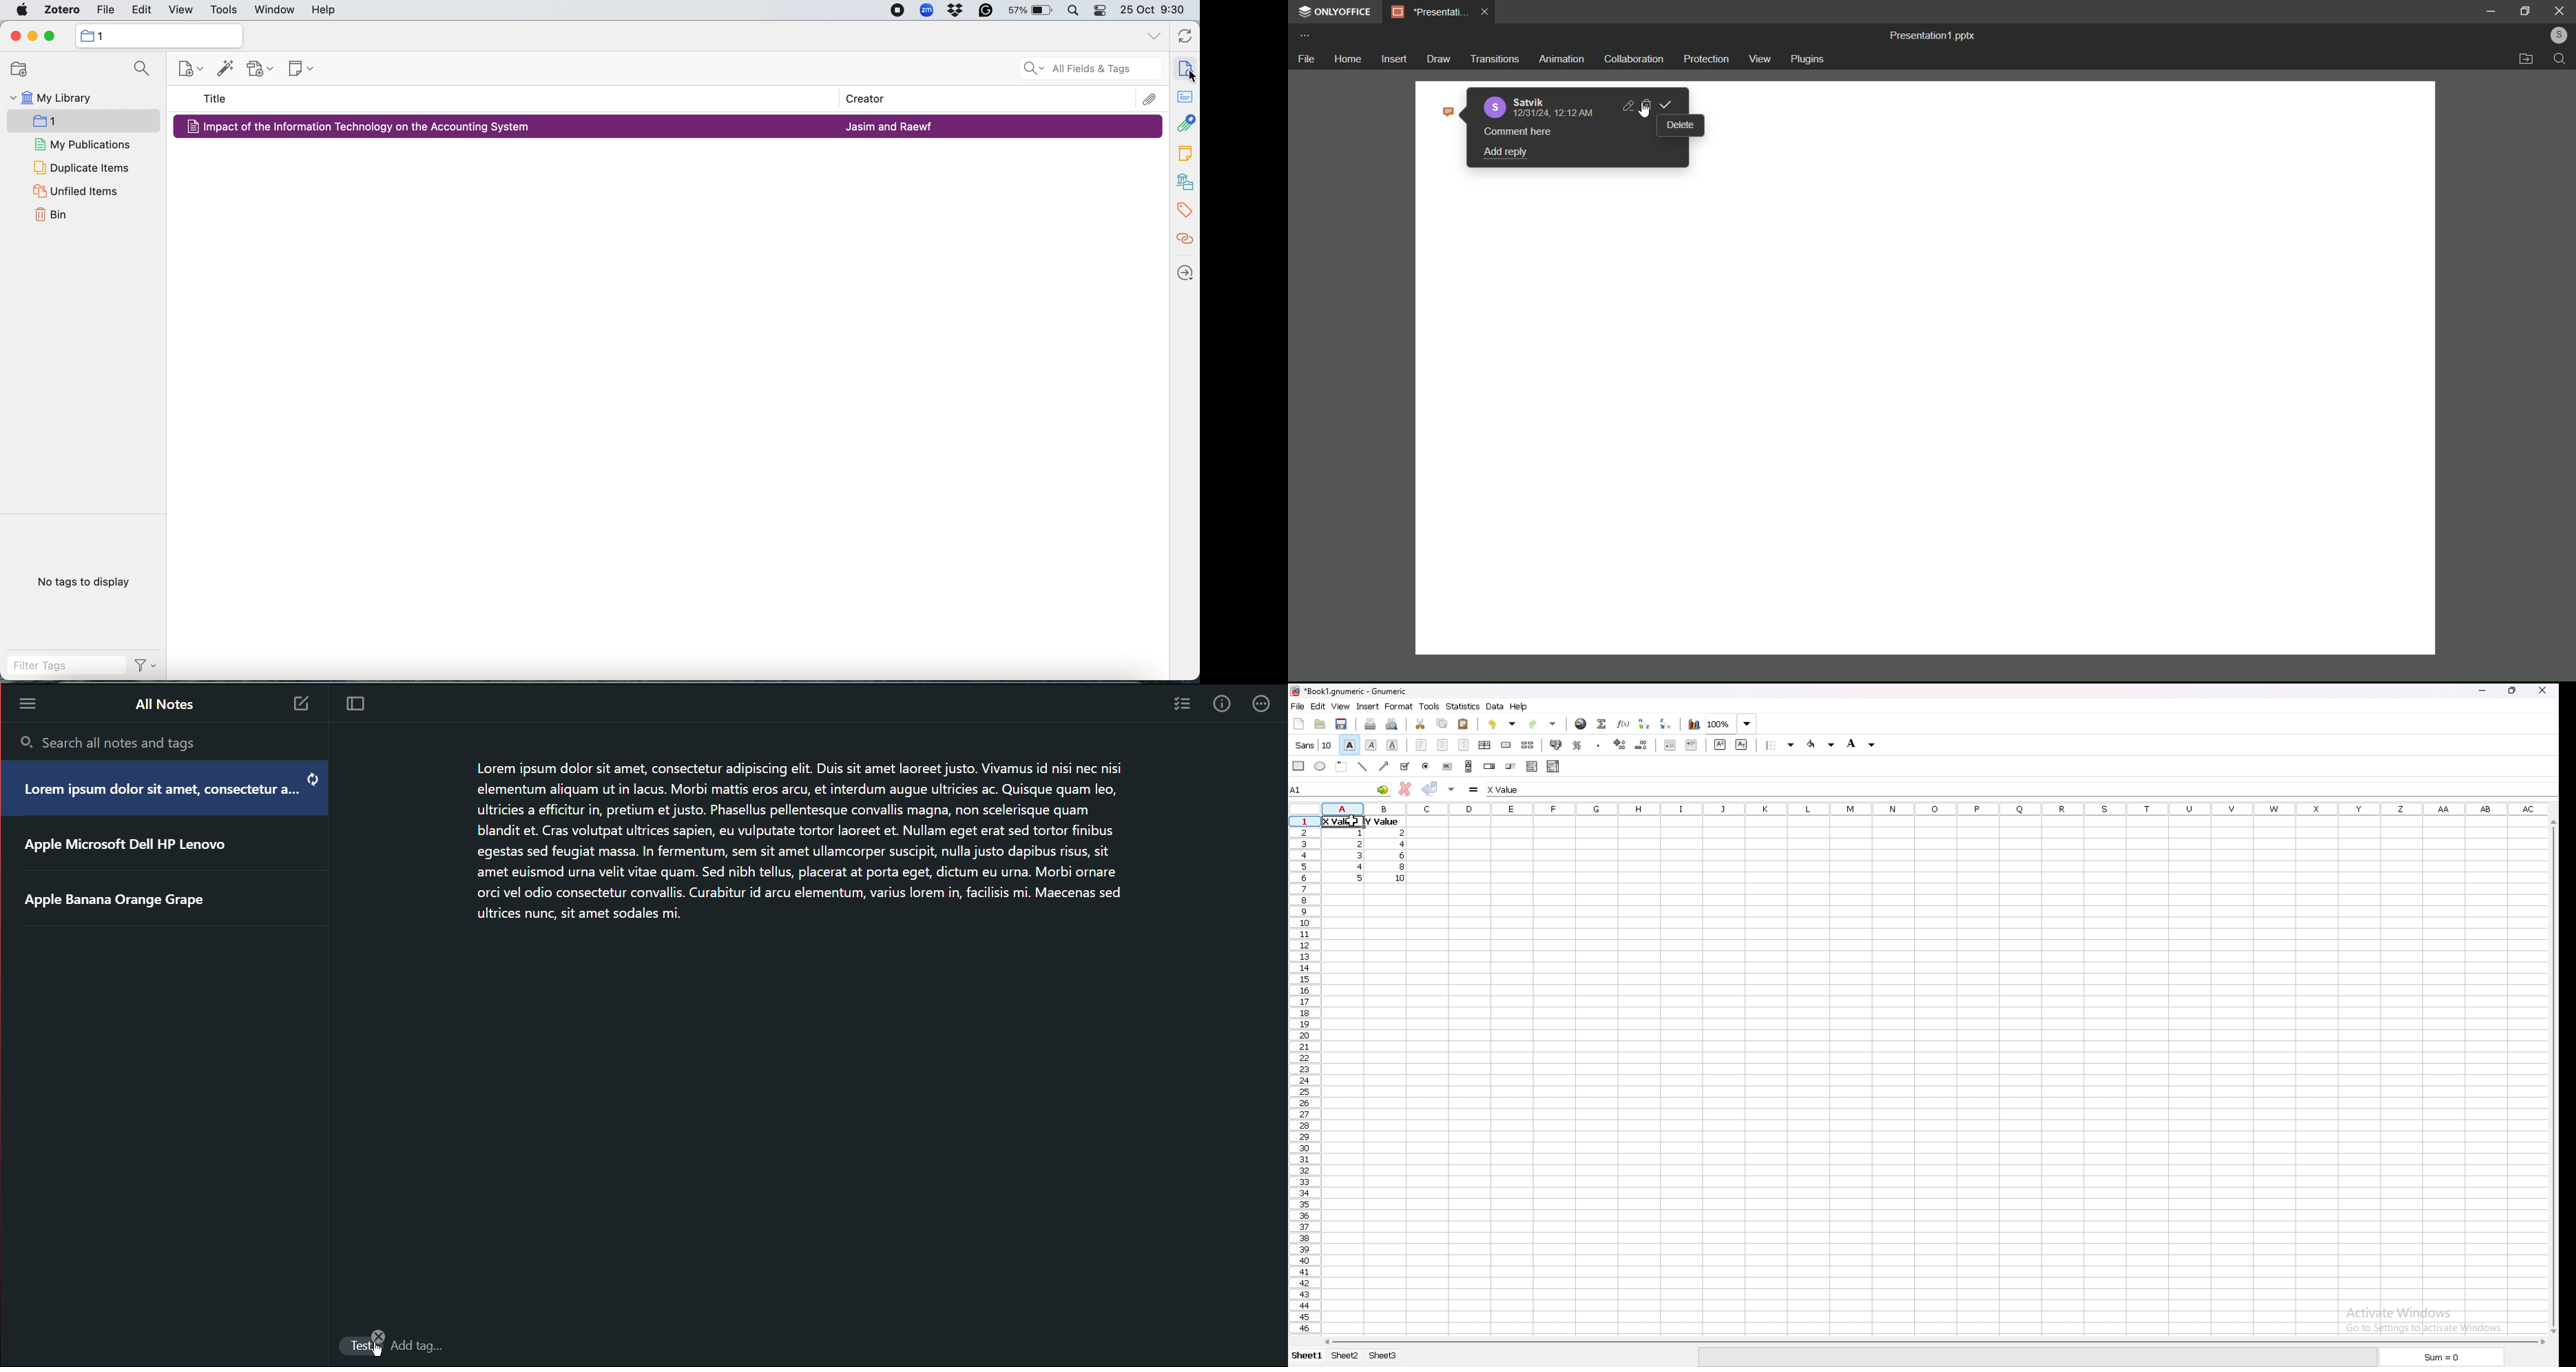 Image resolution: width=2576 pixels, height=1372 pixels. Describe the element at coordinates (61, 668) in the screenshot. I see `filter tags` at that location.